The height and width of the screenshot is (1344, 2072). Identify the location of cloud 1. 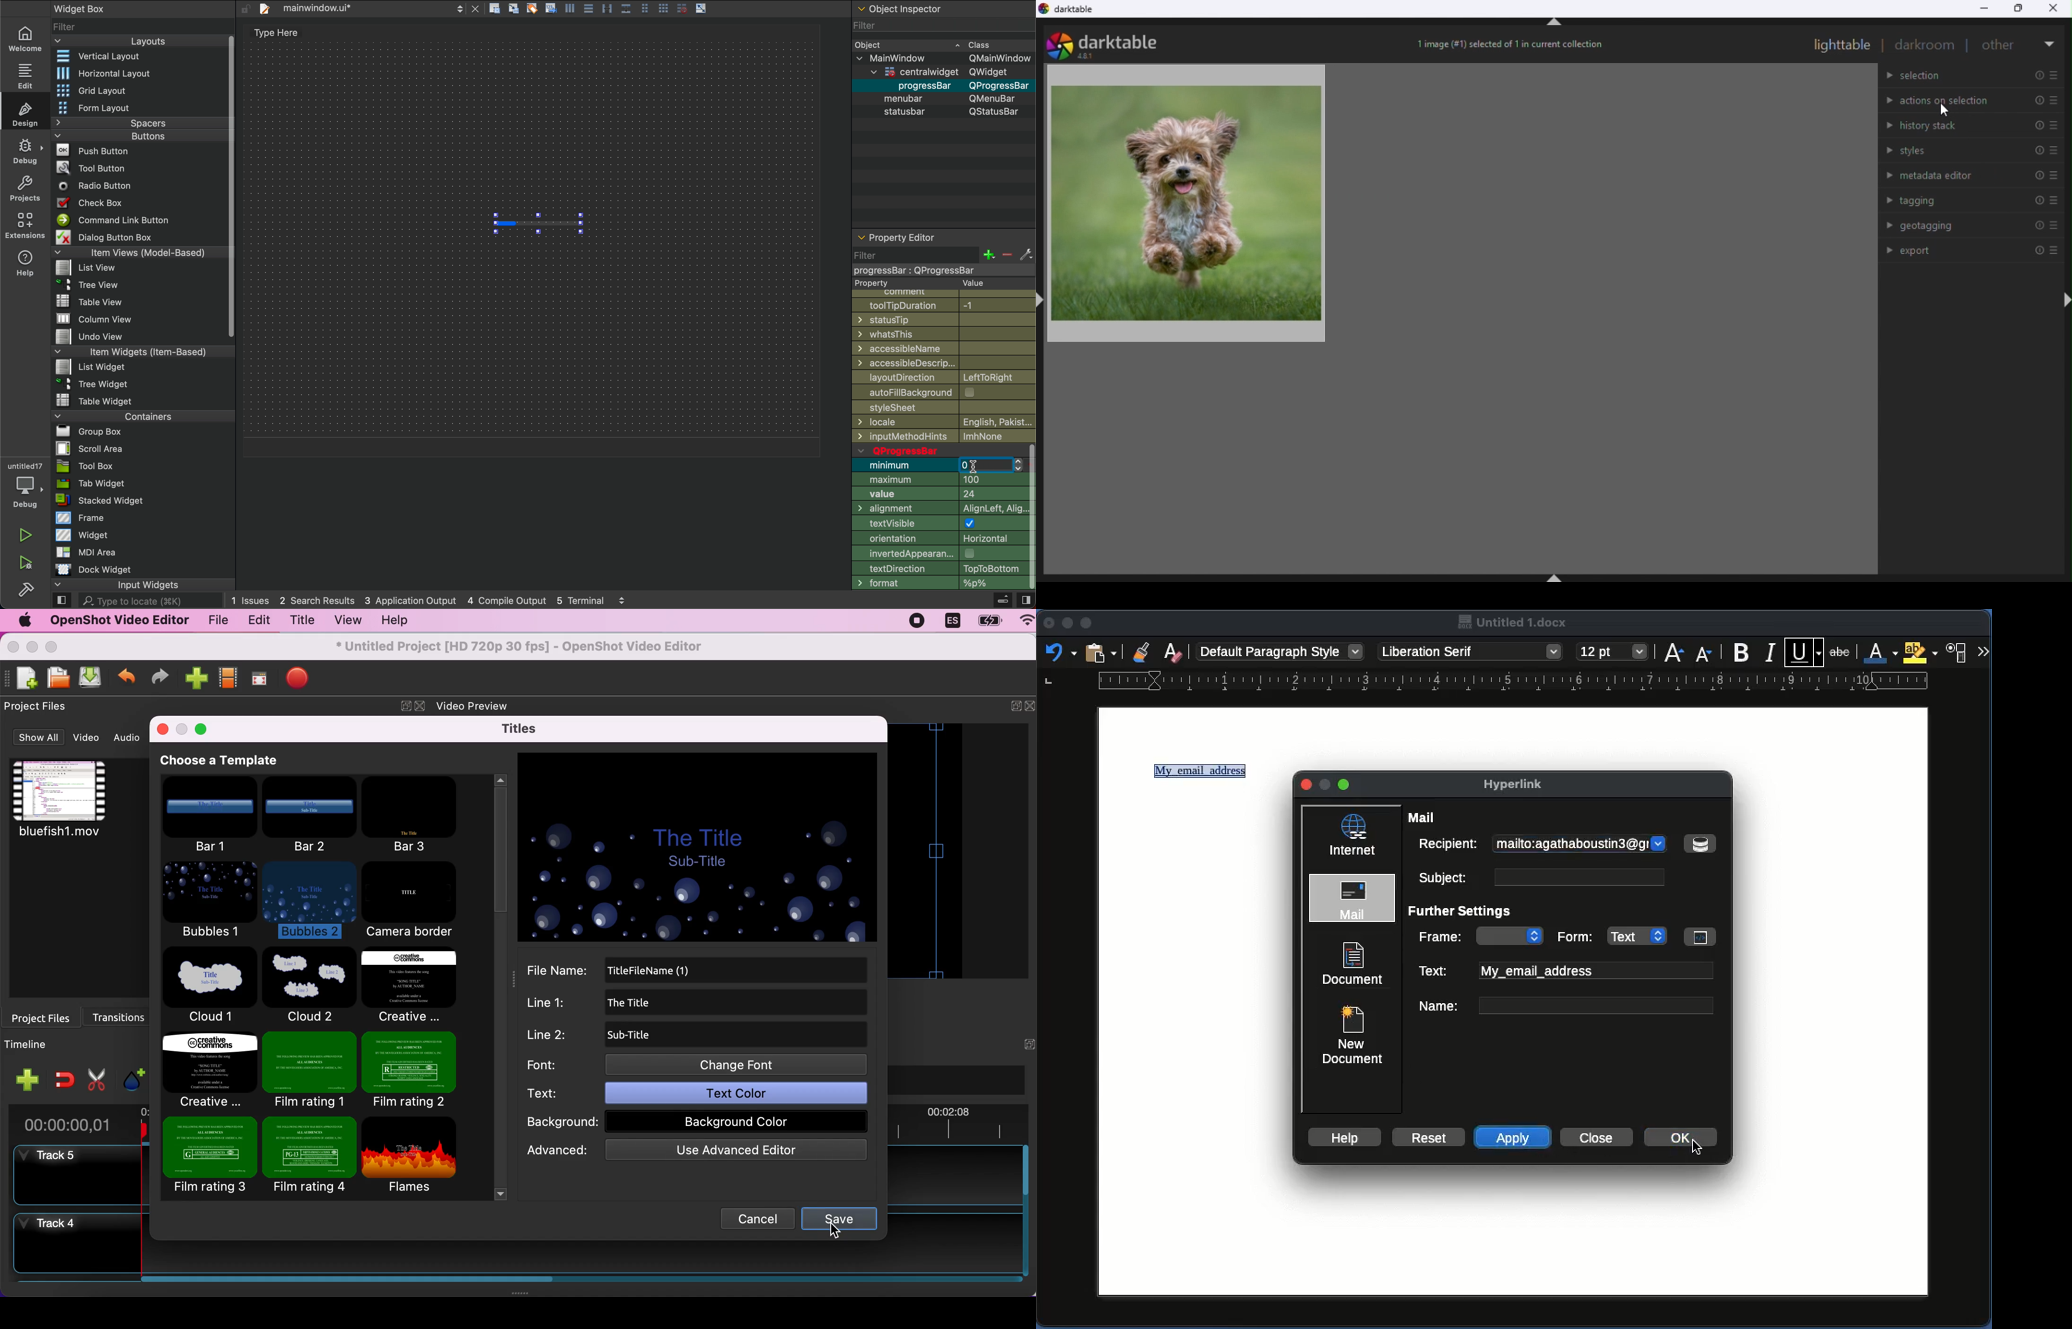
(211, 987).